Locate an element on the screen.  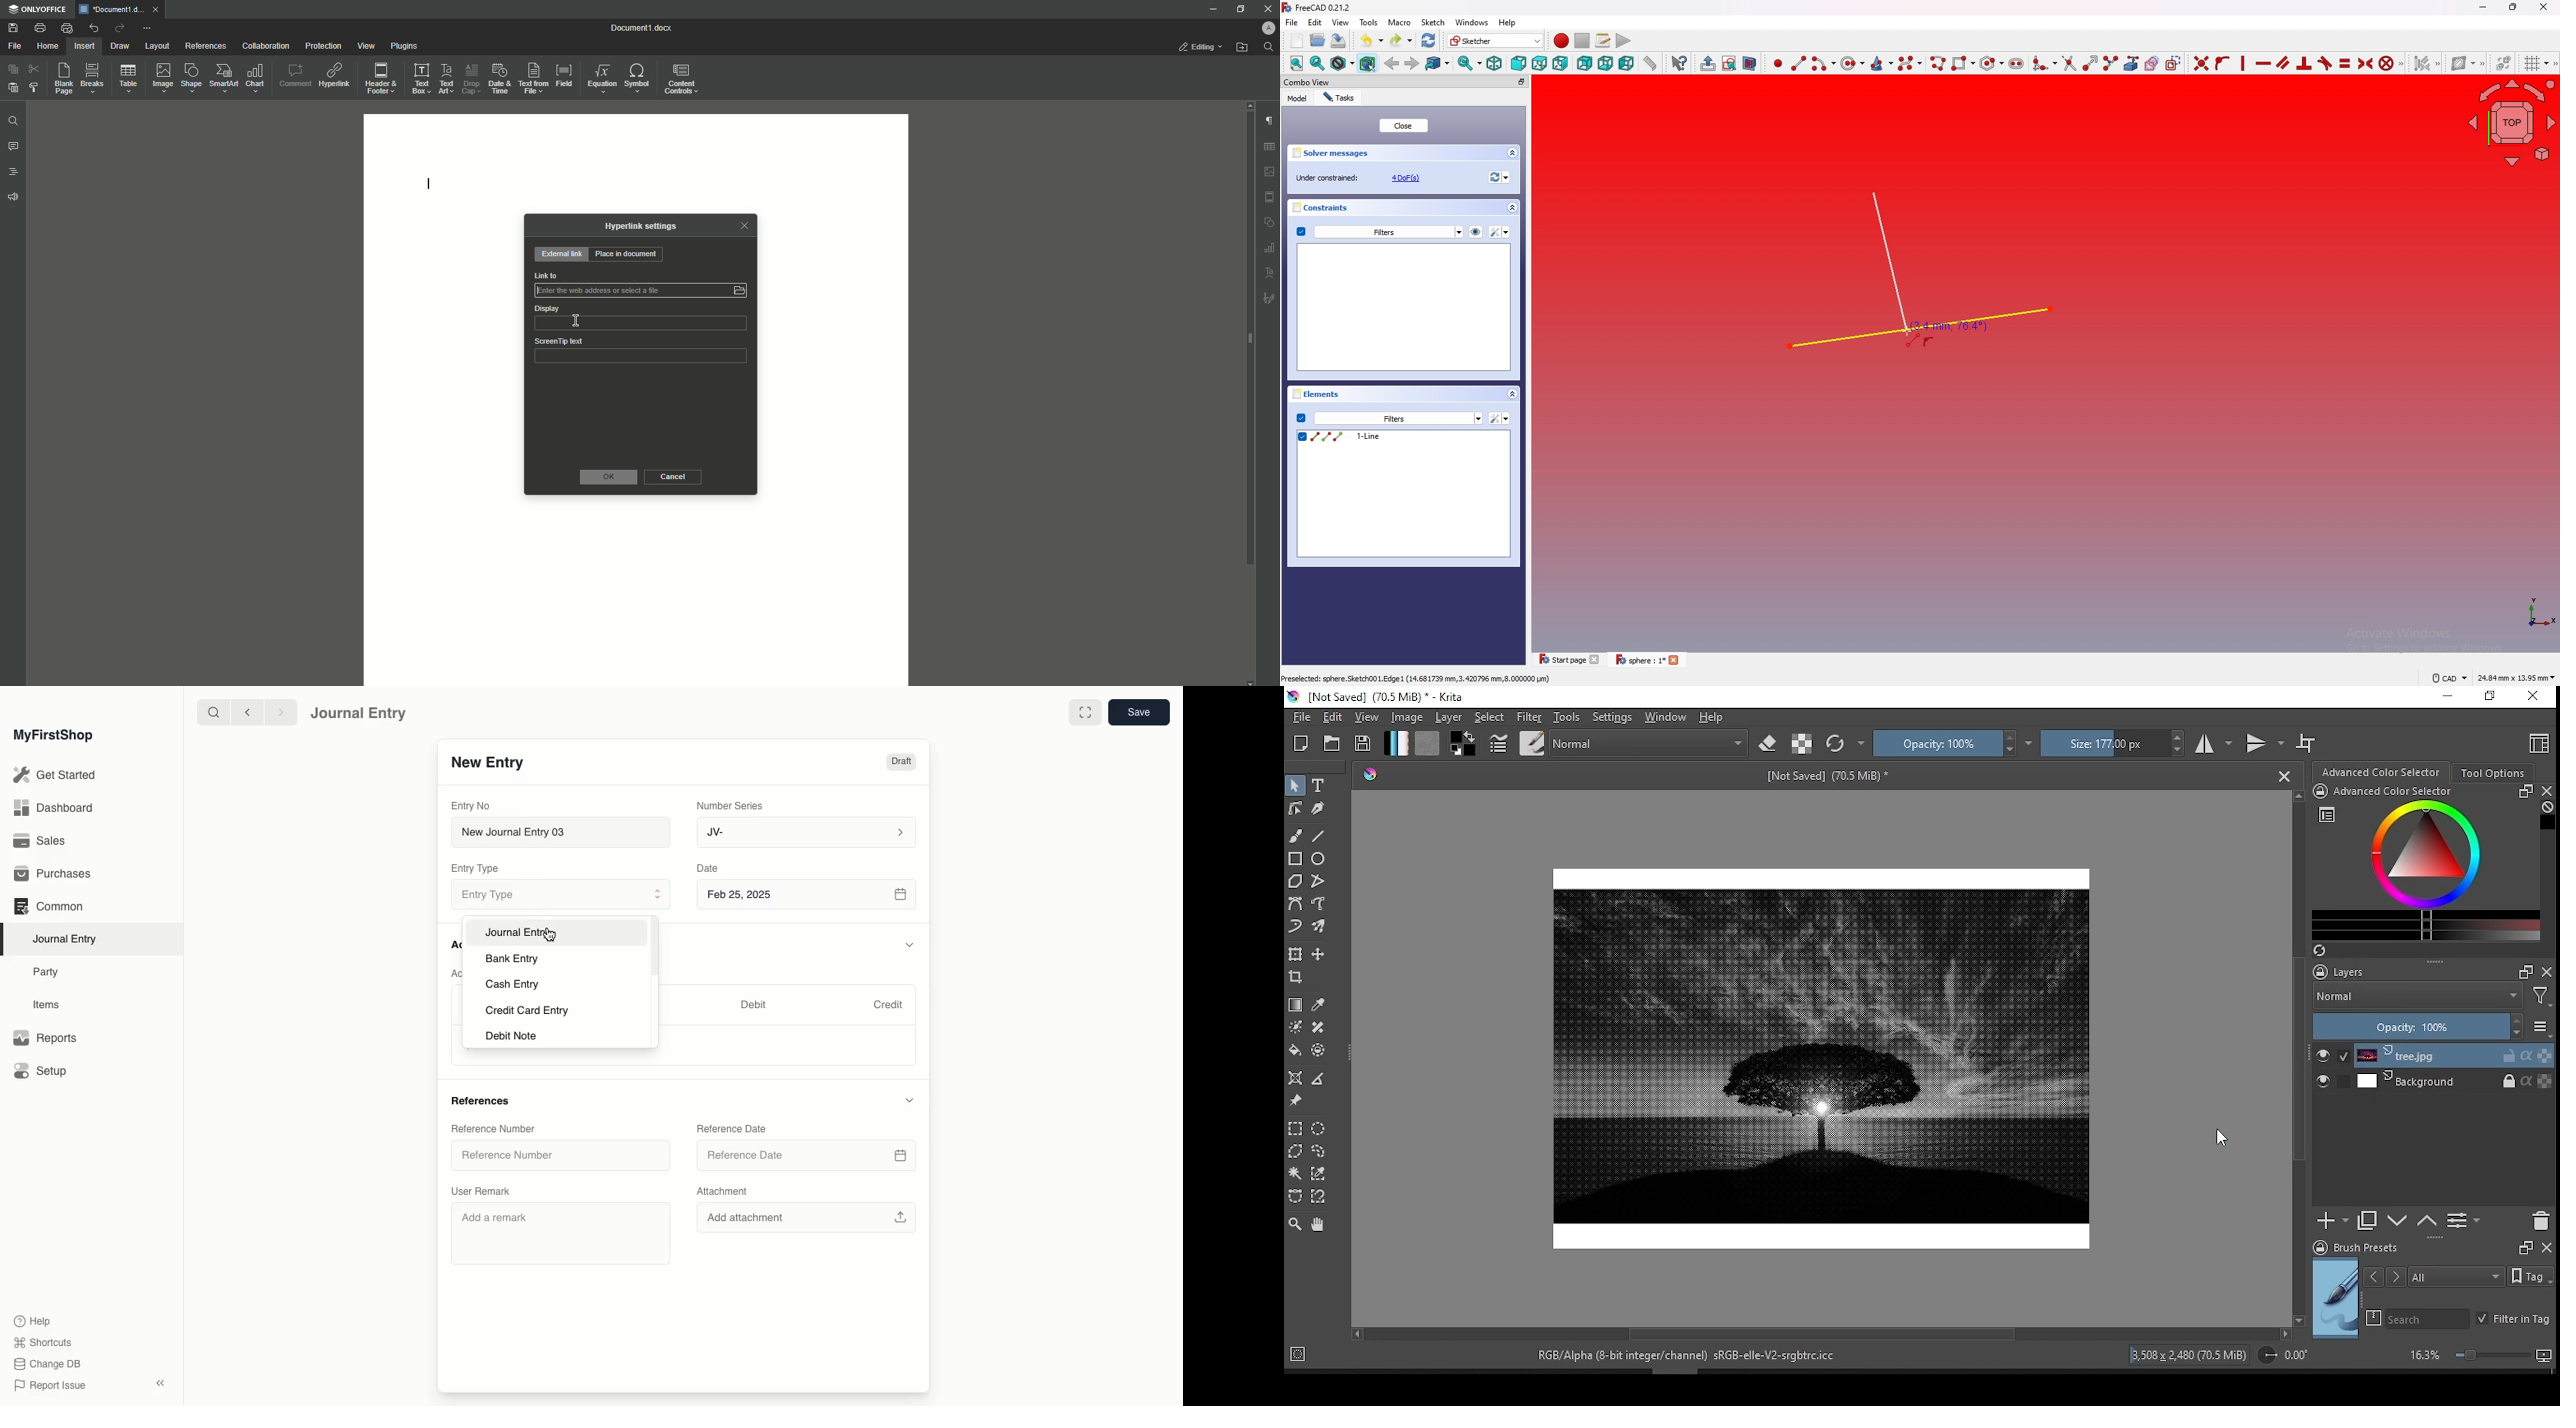
edit shapes tool is located at coordinates (1294, 808).